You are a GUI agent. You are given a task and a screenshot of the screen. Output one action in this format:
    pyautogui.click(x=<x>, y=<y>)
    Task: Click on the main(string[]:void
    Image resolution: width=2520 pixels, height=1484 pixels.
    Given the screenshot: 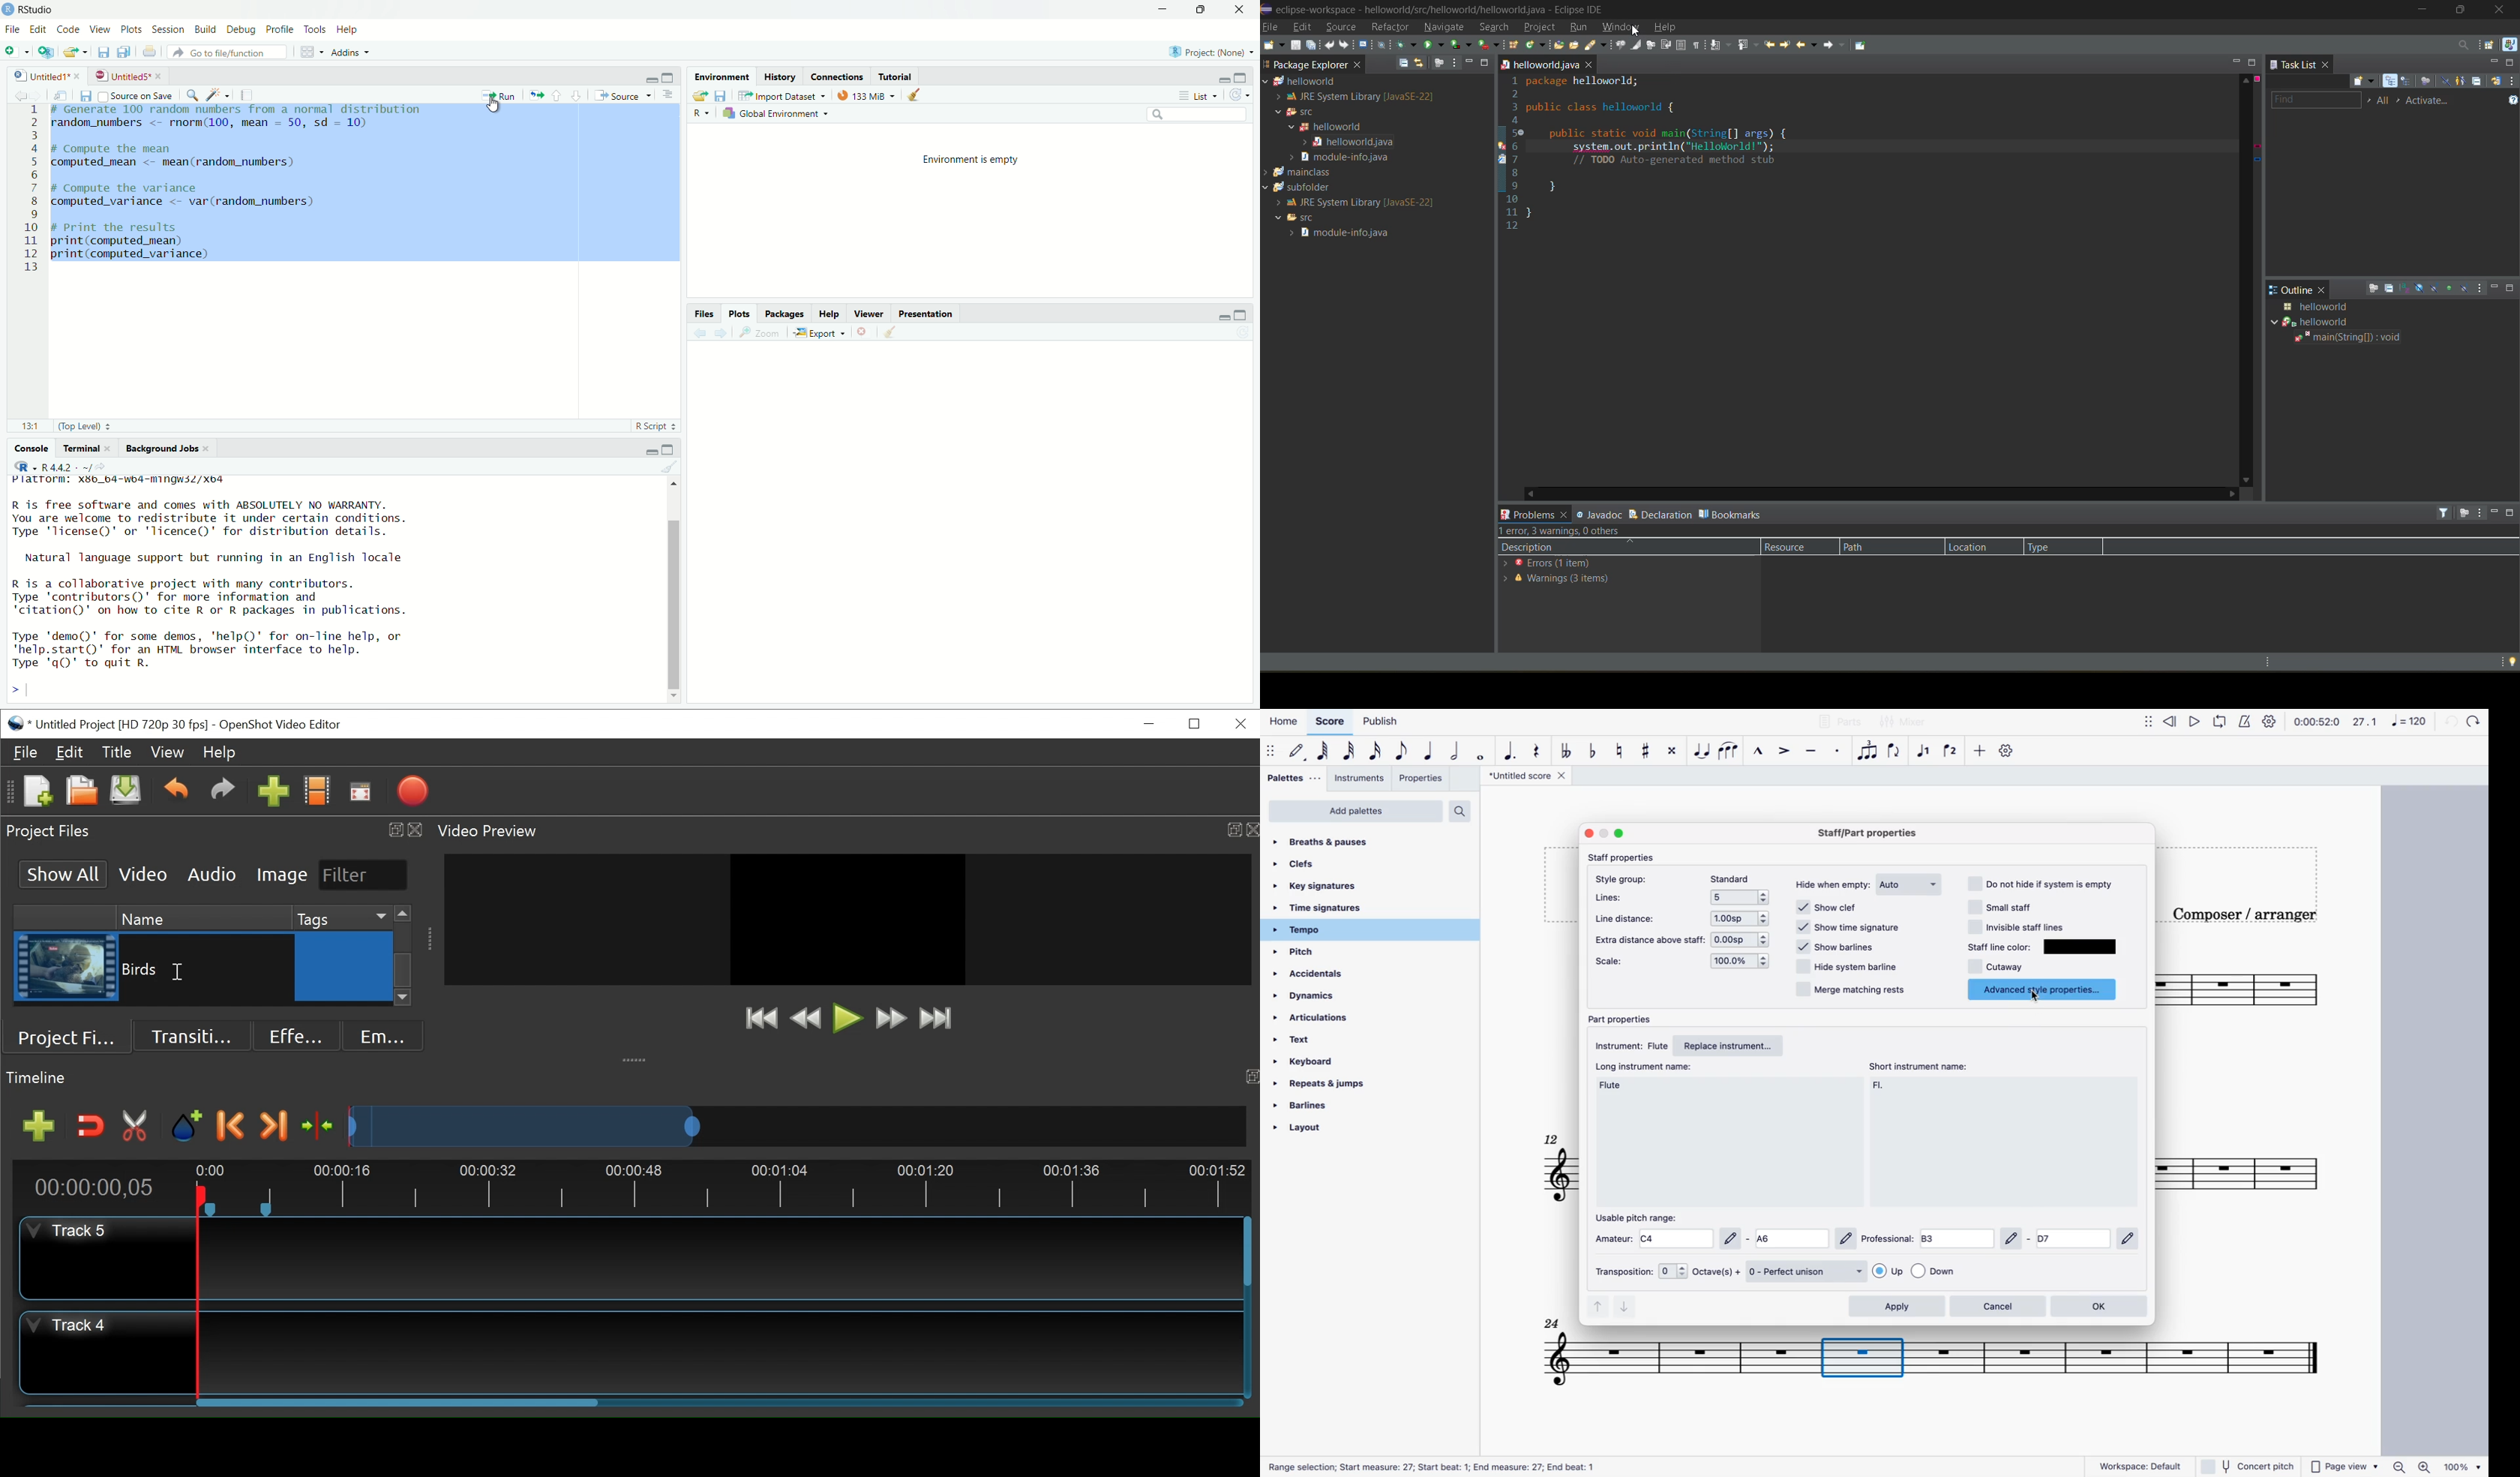 What is the action you would take?
    pyautogui.click(x=2367, y=339)
    